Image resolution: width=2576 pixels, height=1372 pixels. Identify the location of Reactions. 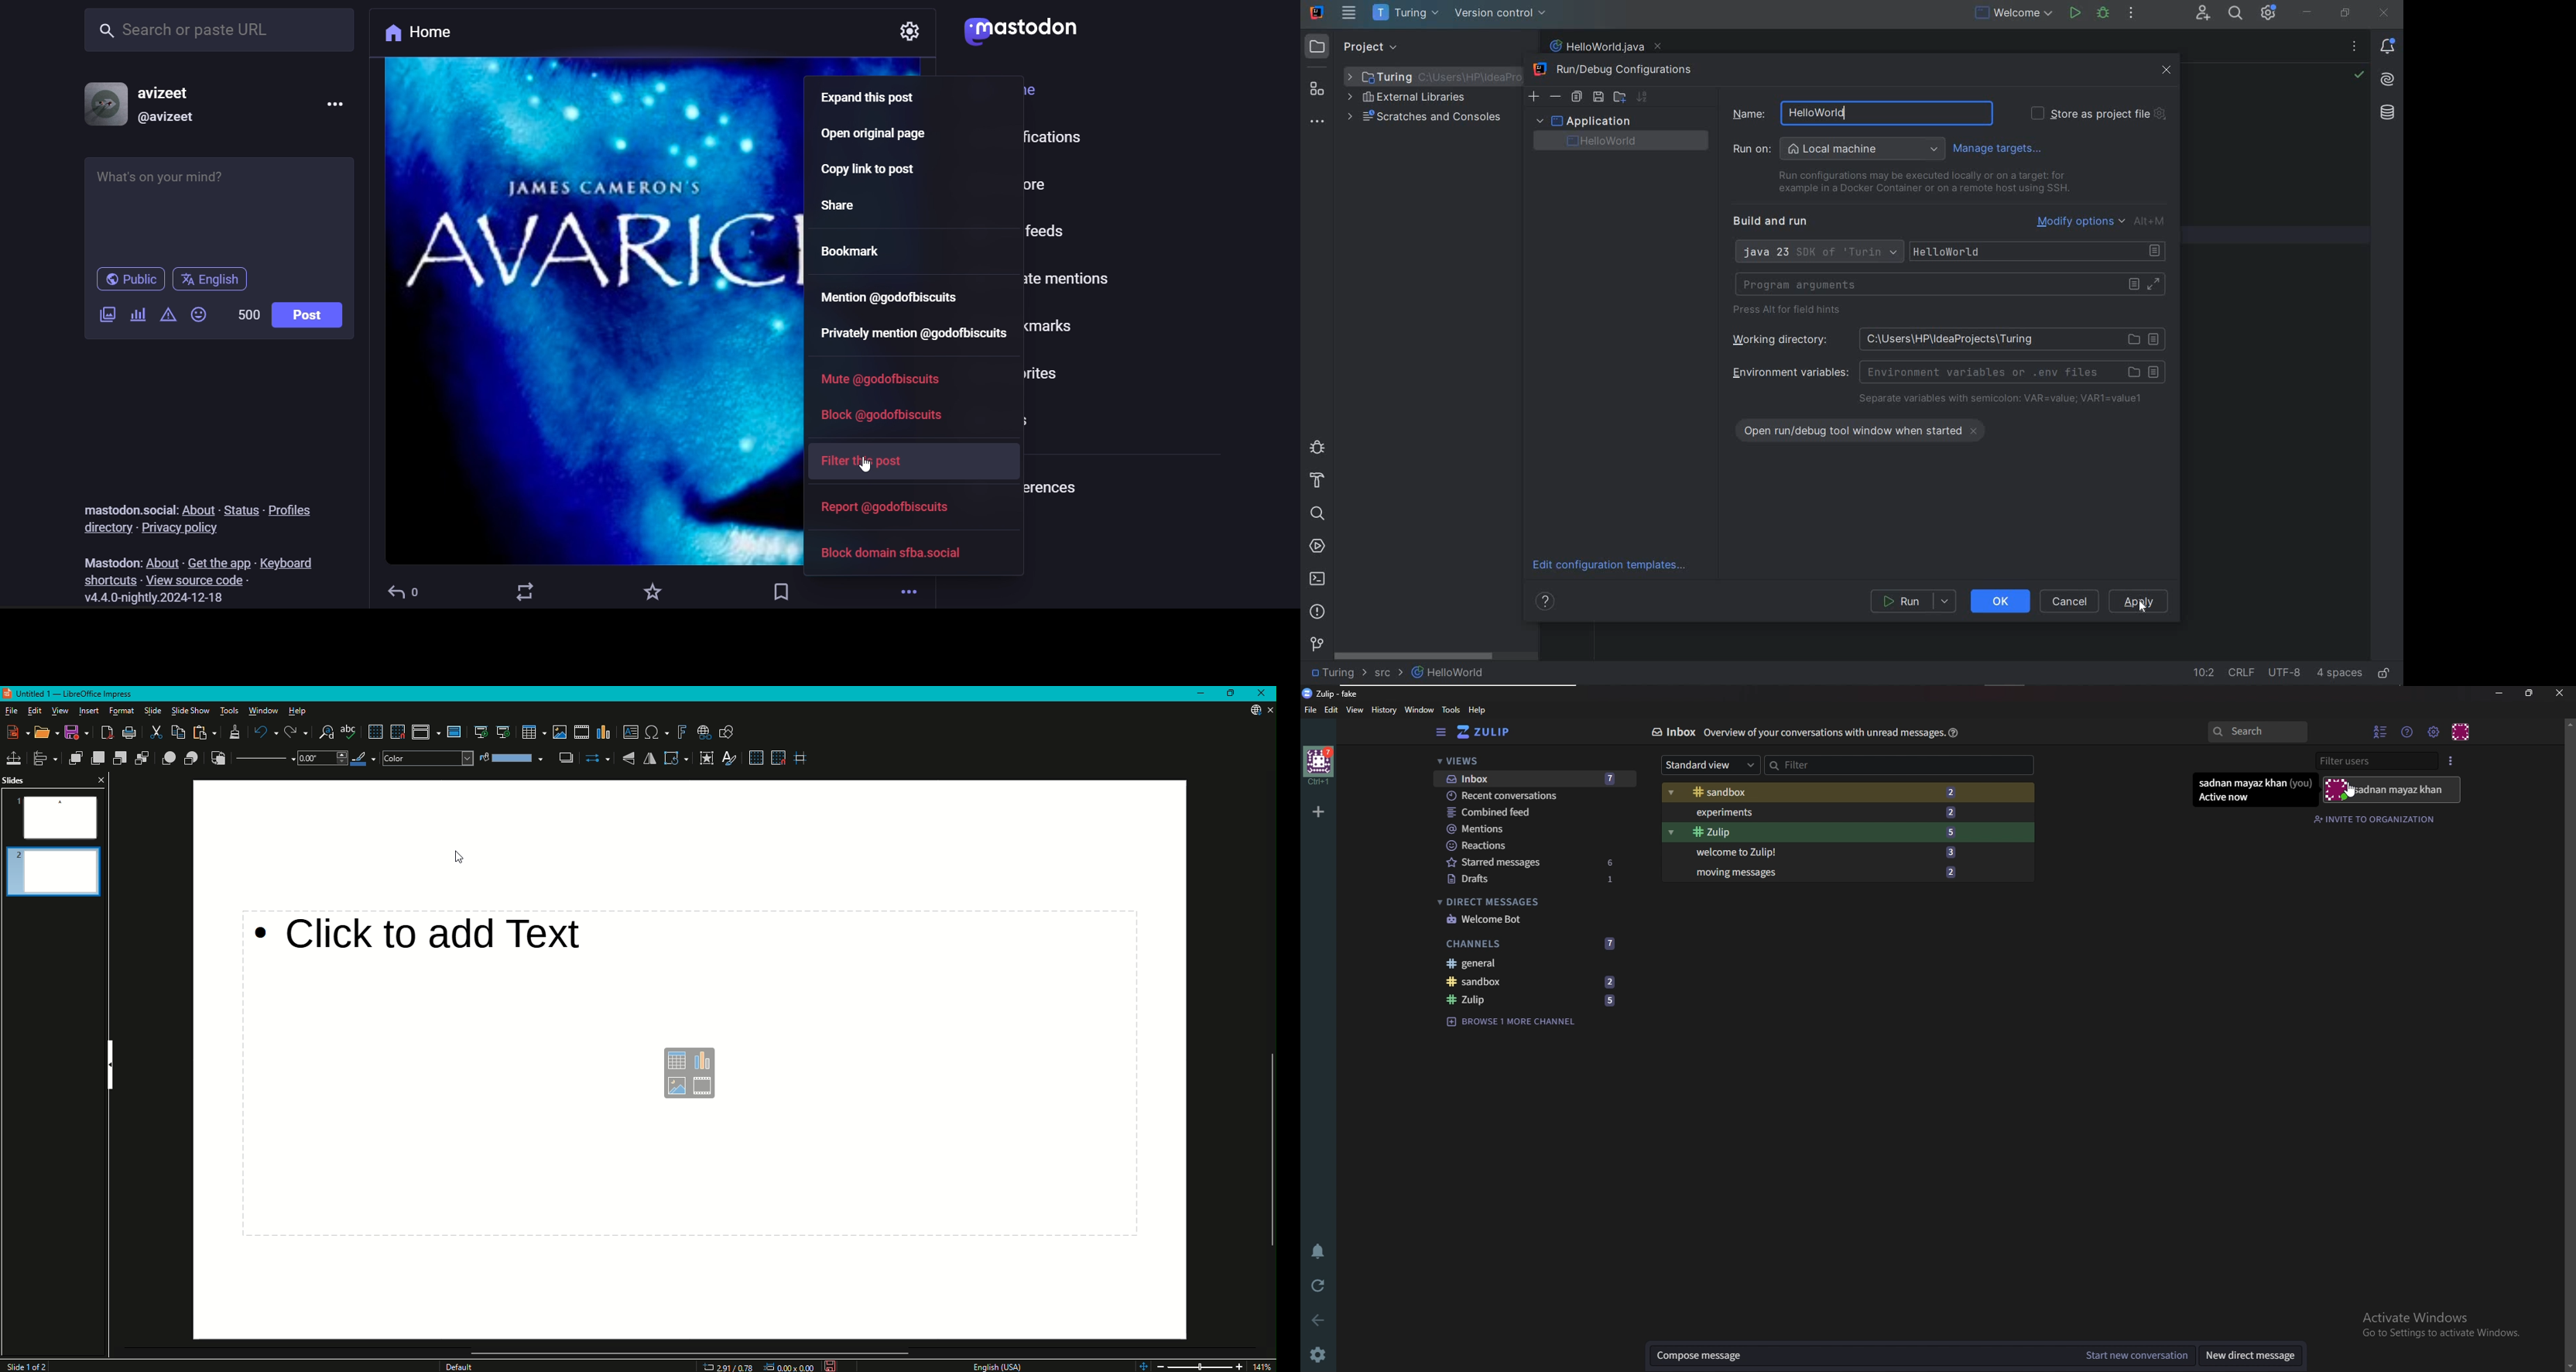
(1536, 845).